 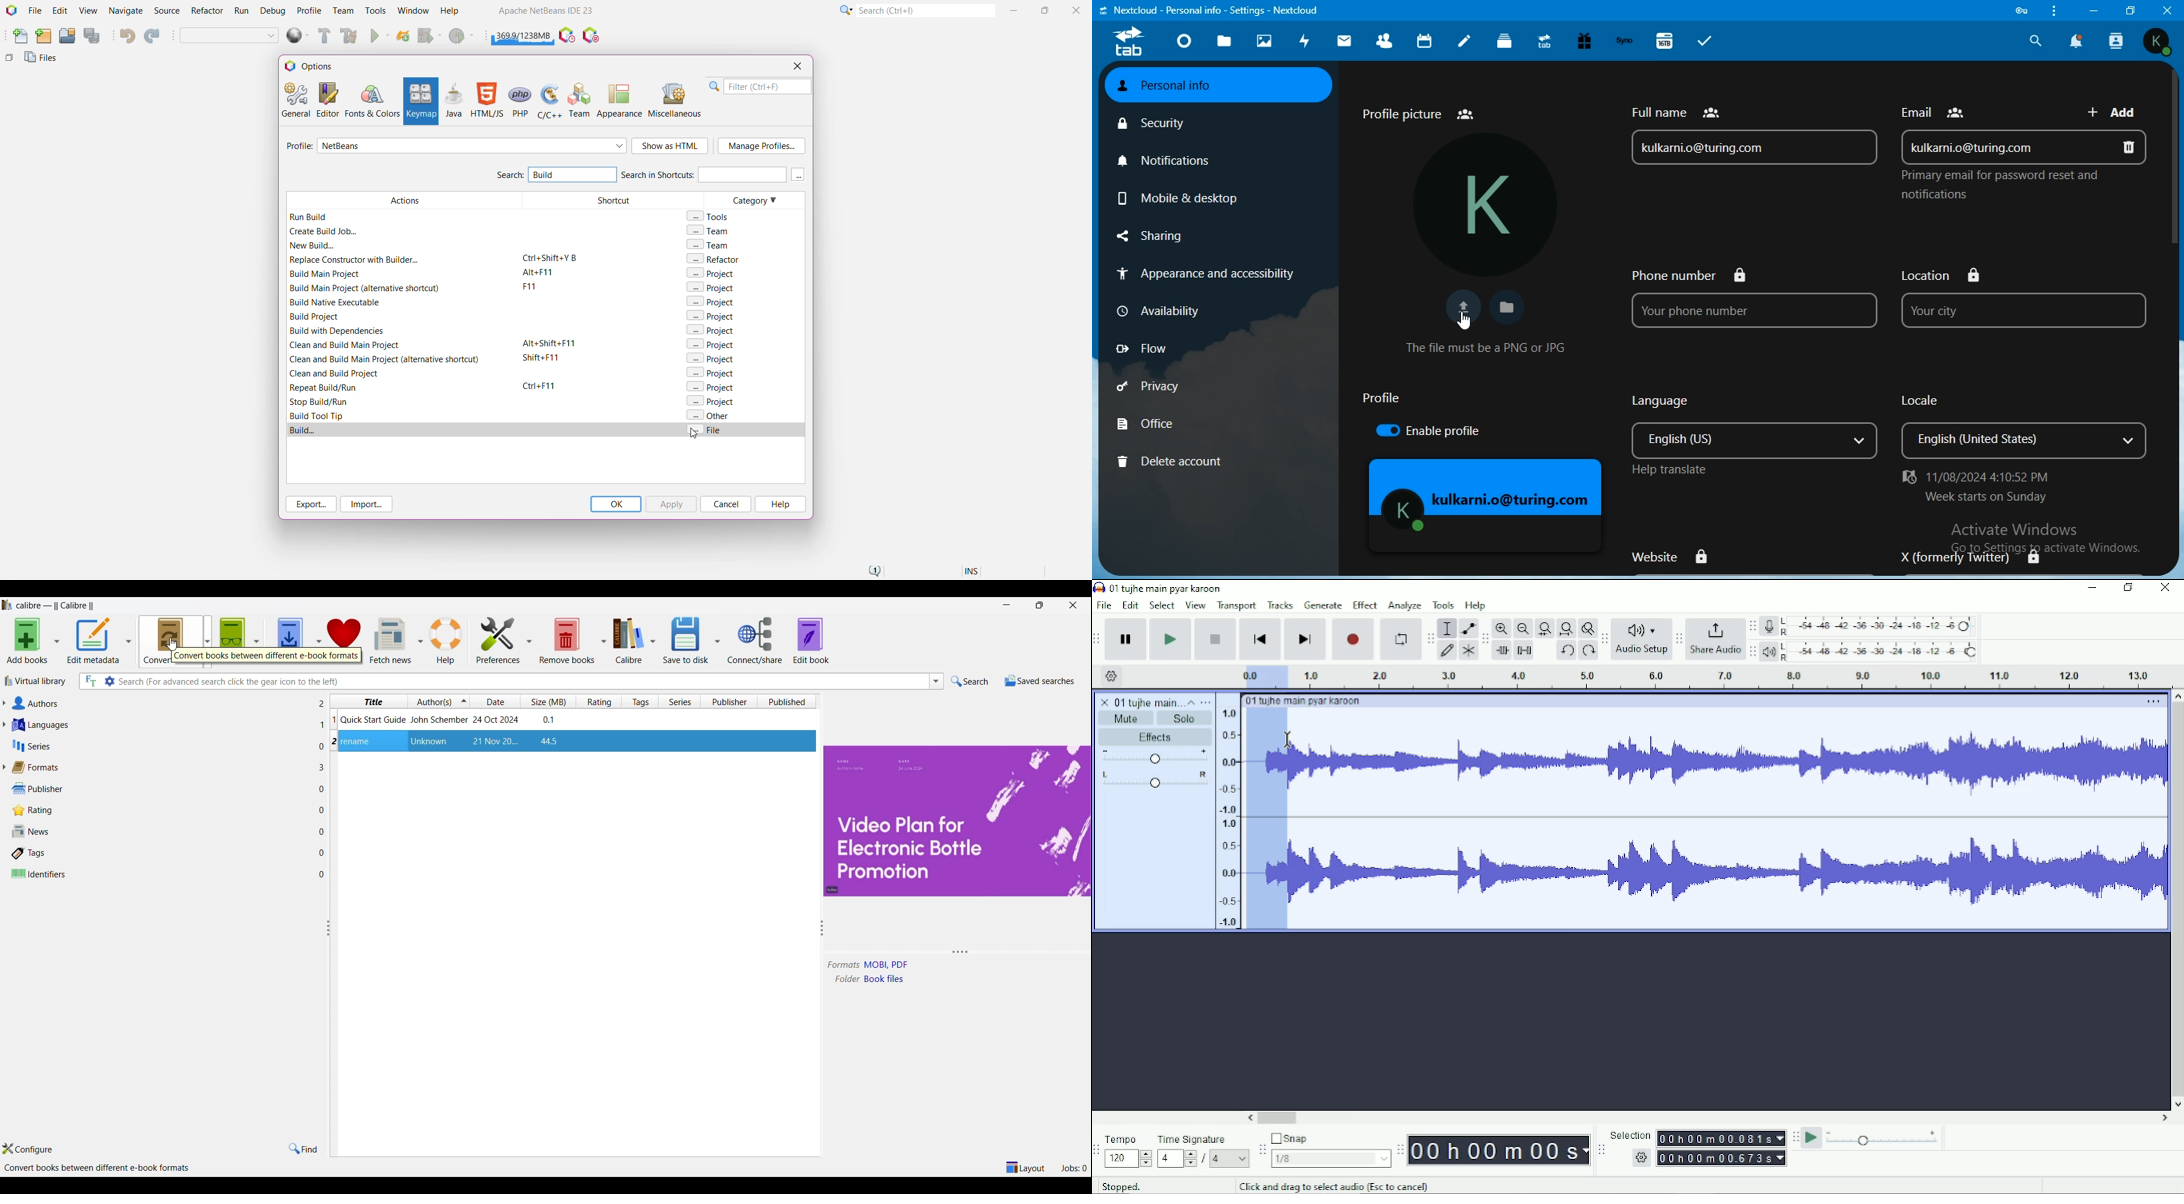 What do you see at coordinates (1627, 41) in the screenshot?
I see `synology` at bounding box center [1627, 41].